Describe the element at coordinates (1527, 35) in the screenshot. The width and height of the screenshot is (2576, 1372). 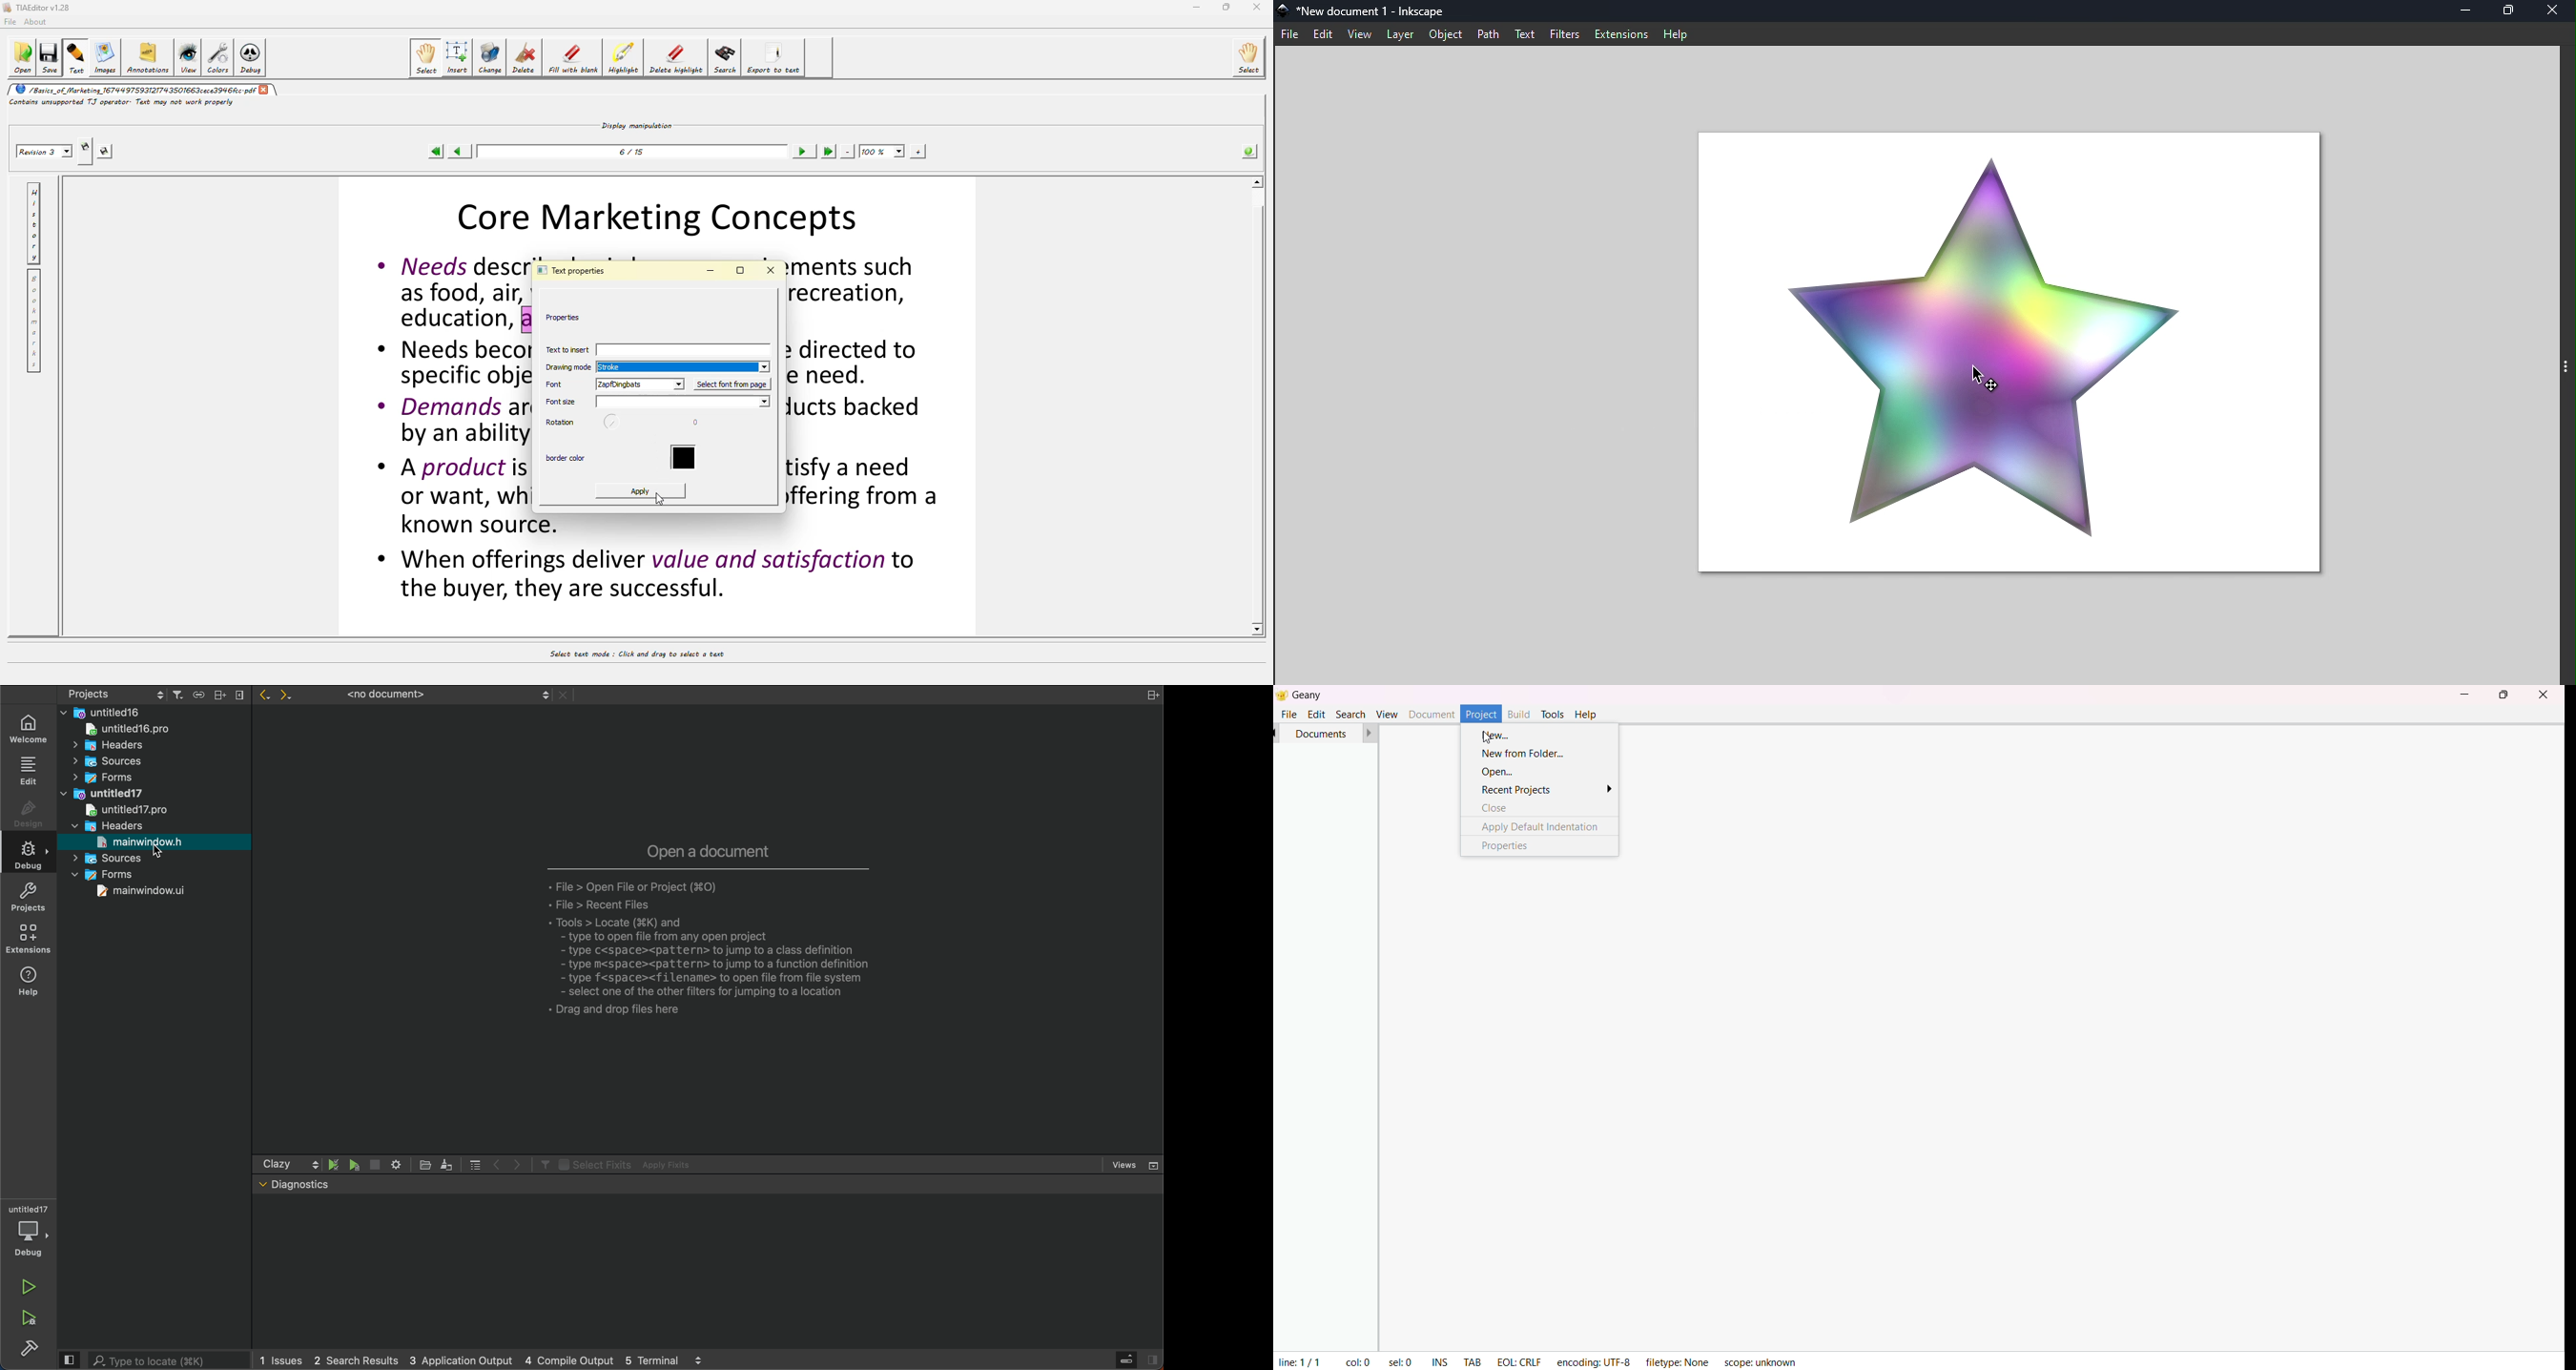
I see `Text` at that location.